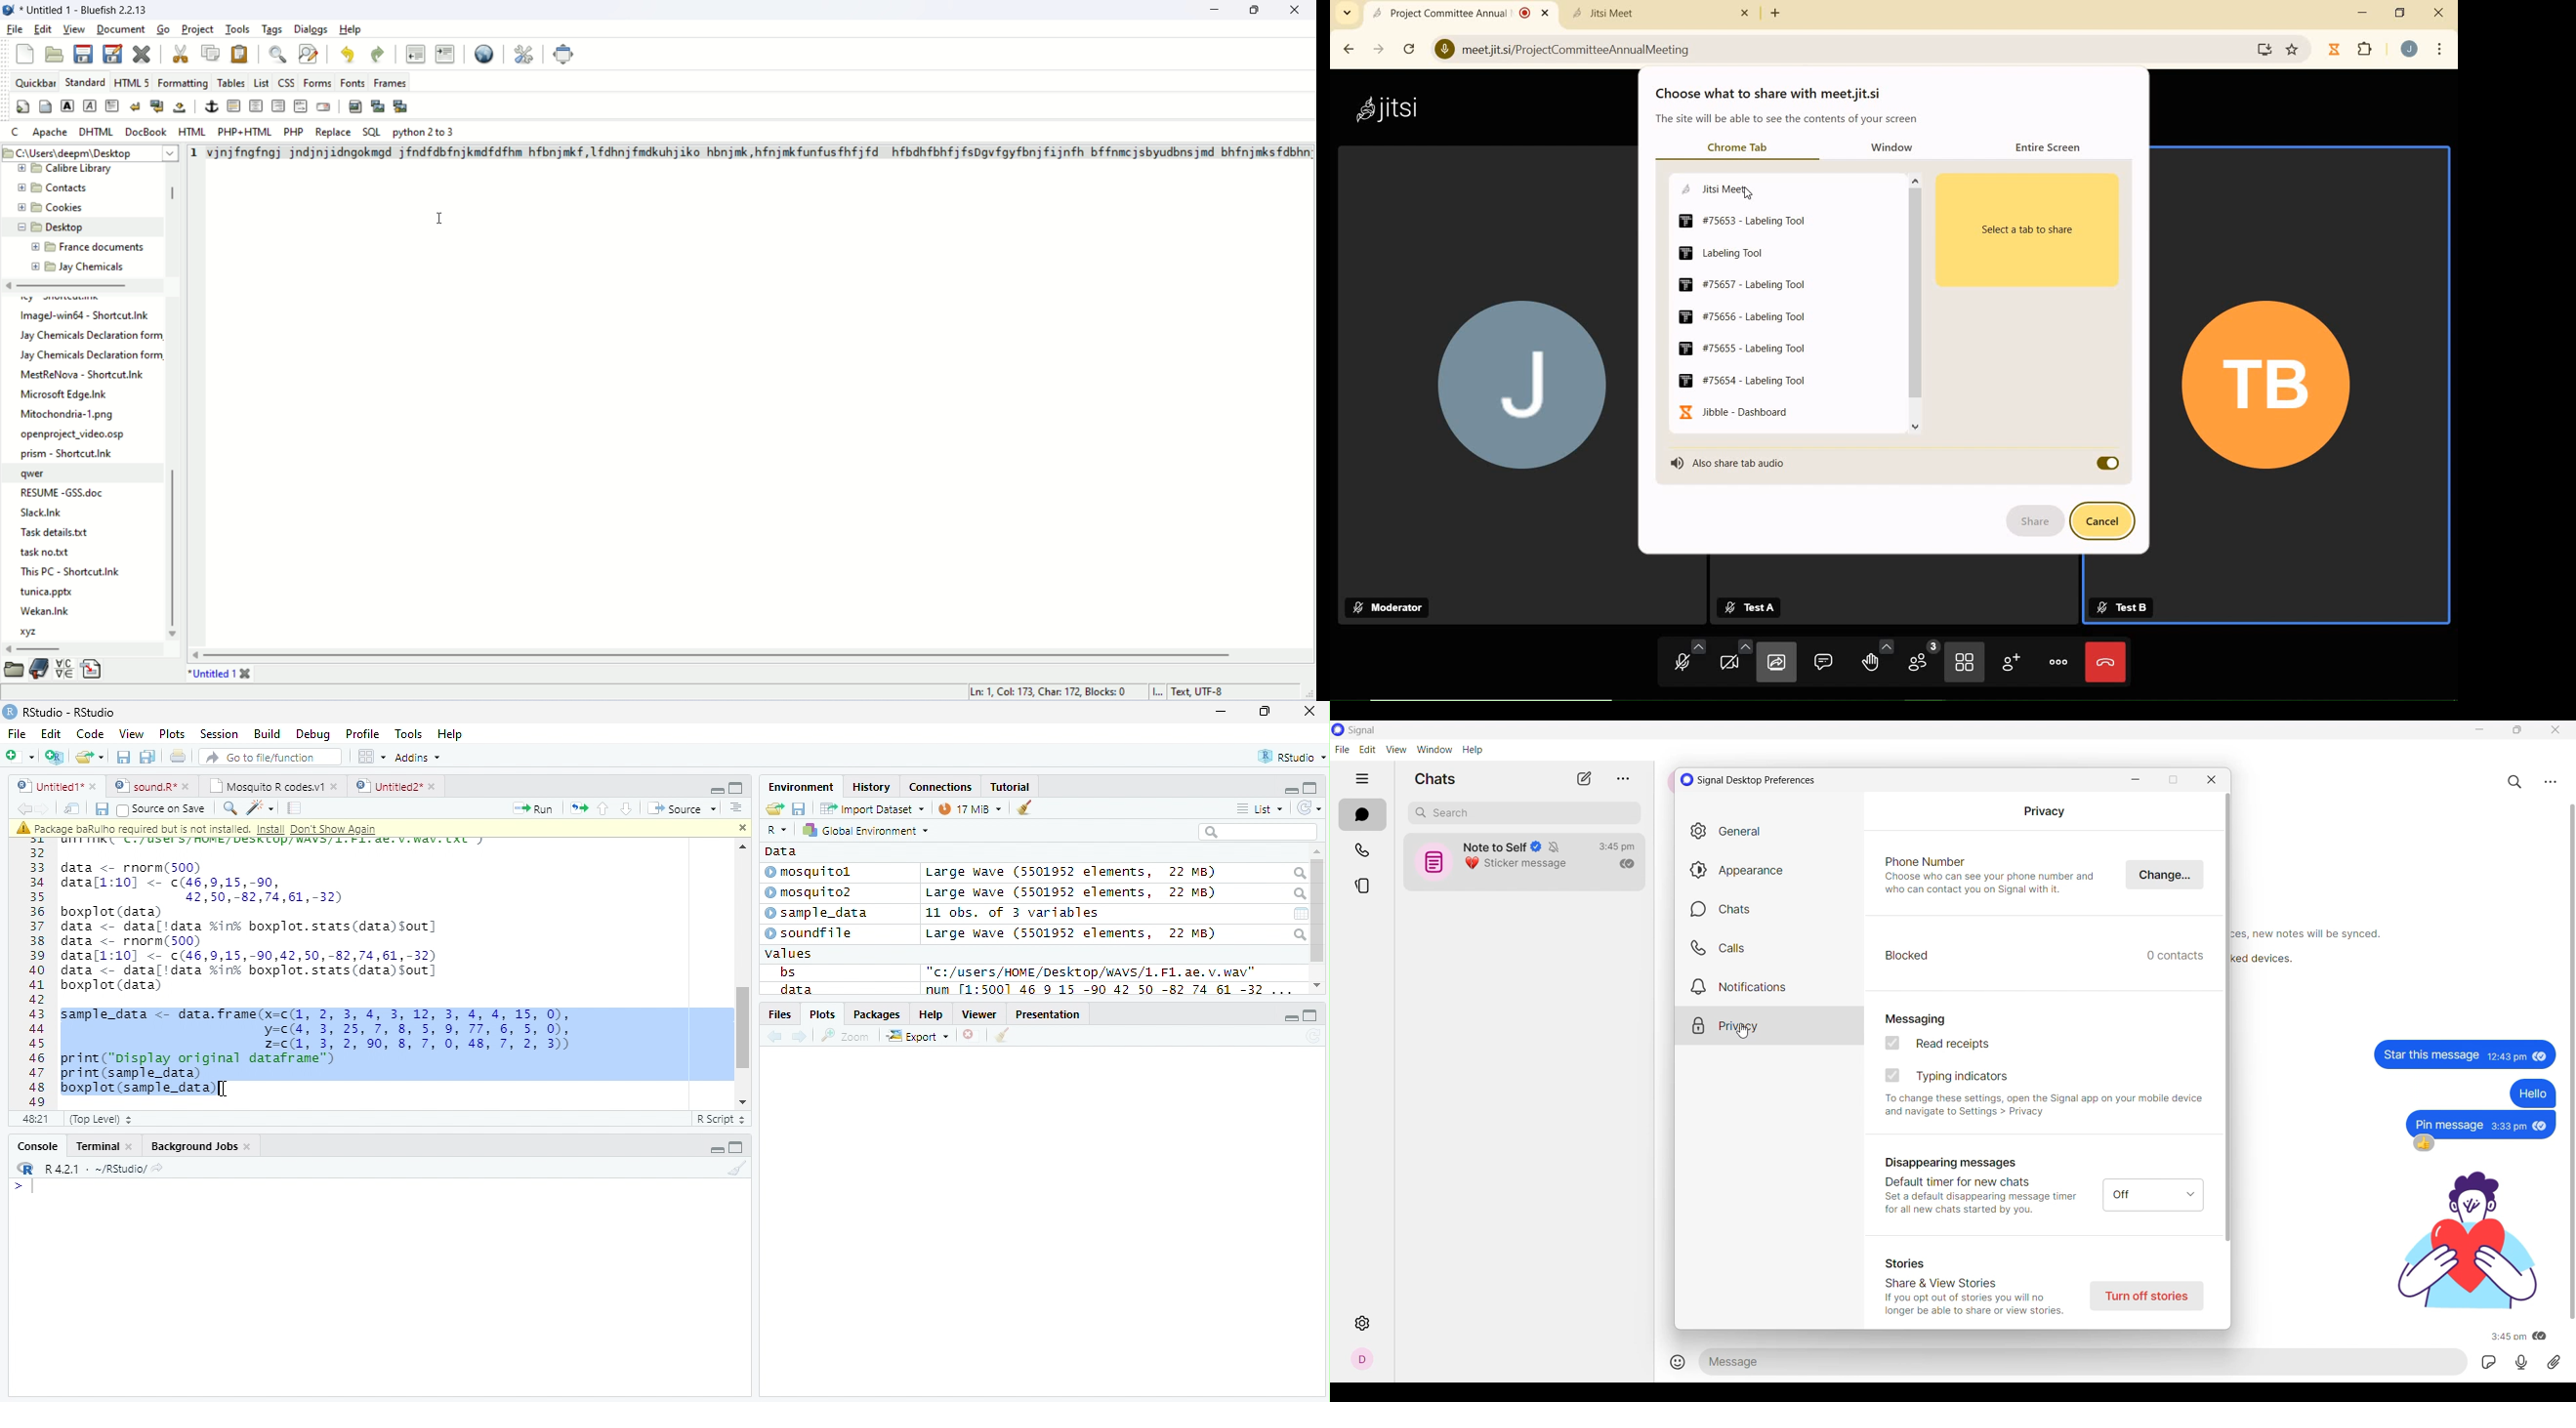 The height and width of the screenshot is (1428, 2576). Describe the element at coordinates (295, 808) in the screenshot. I see `Compile report` at that location.